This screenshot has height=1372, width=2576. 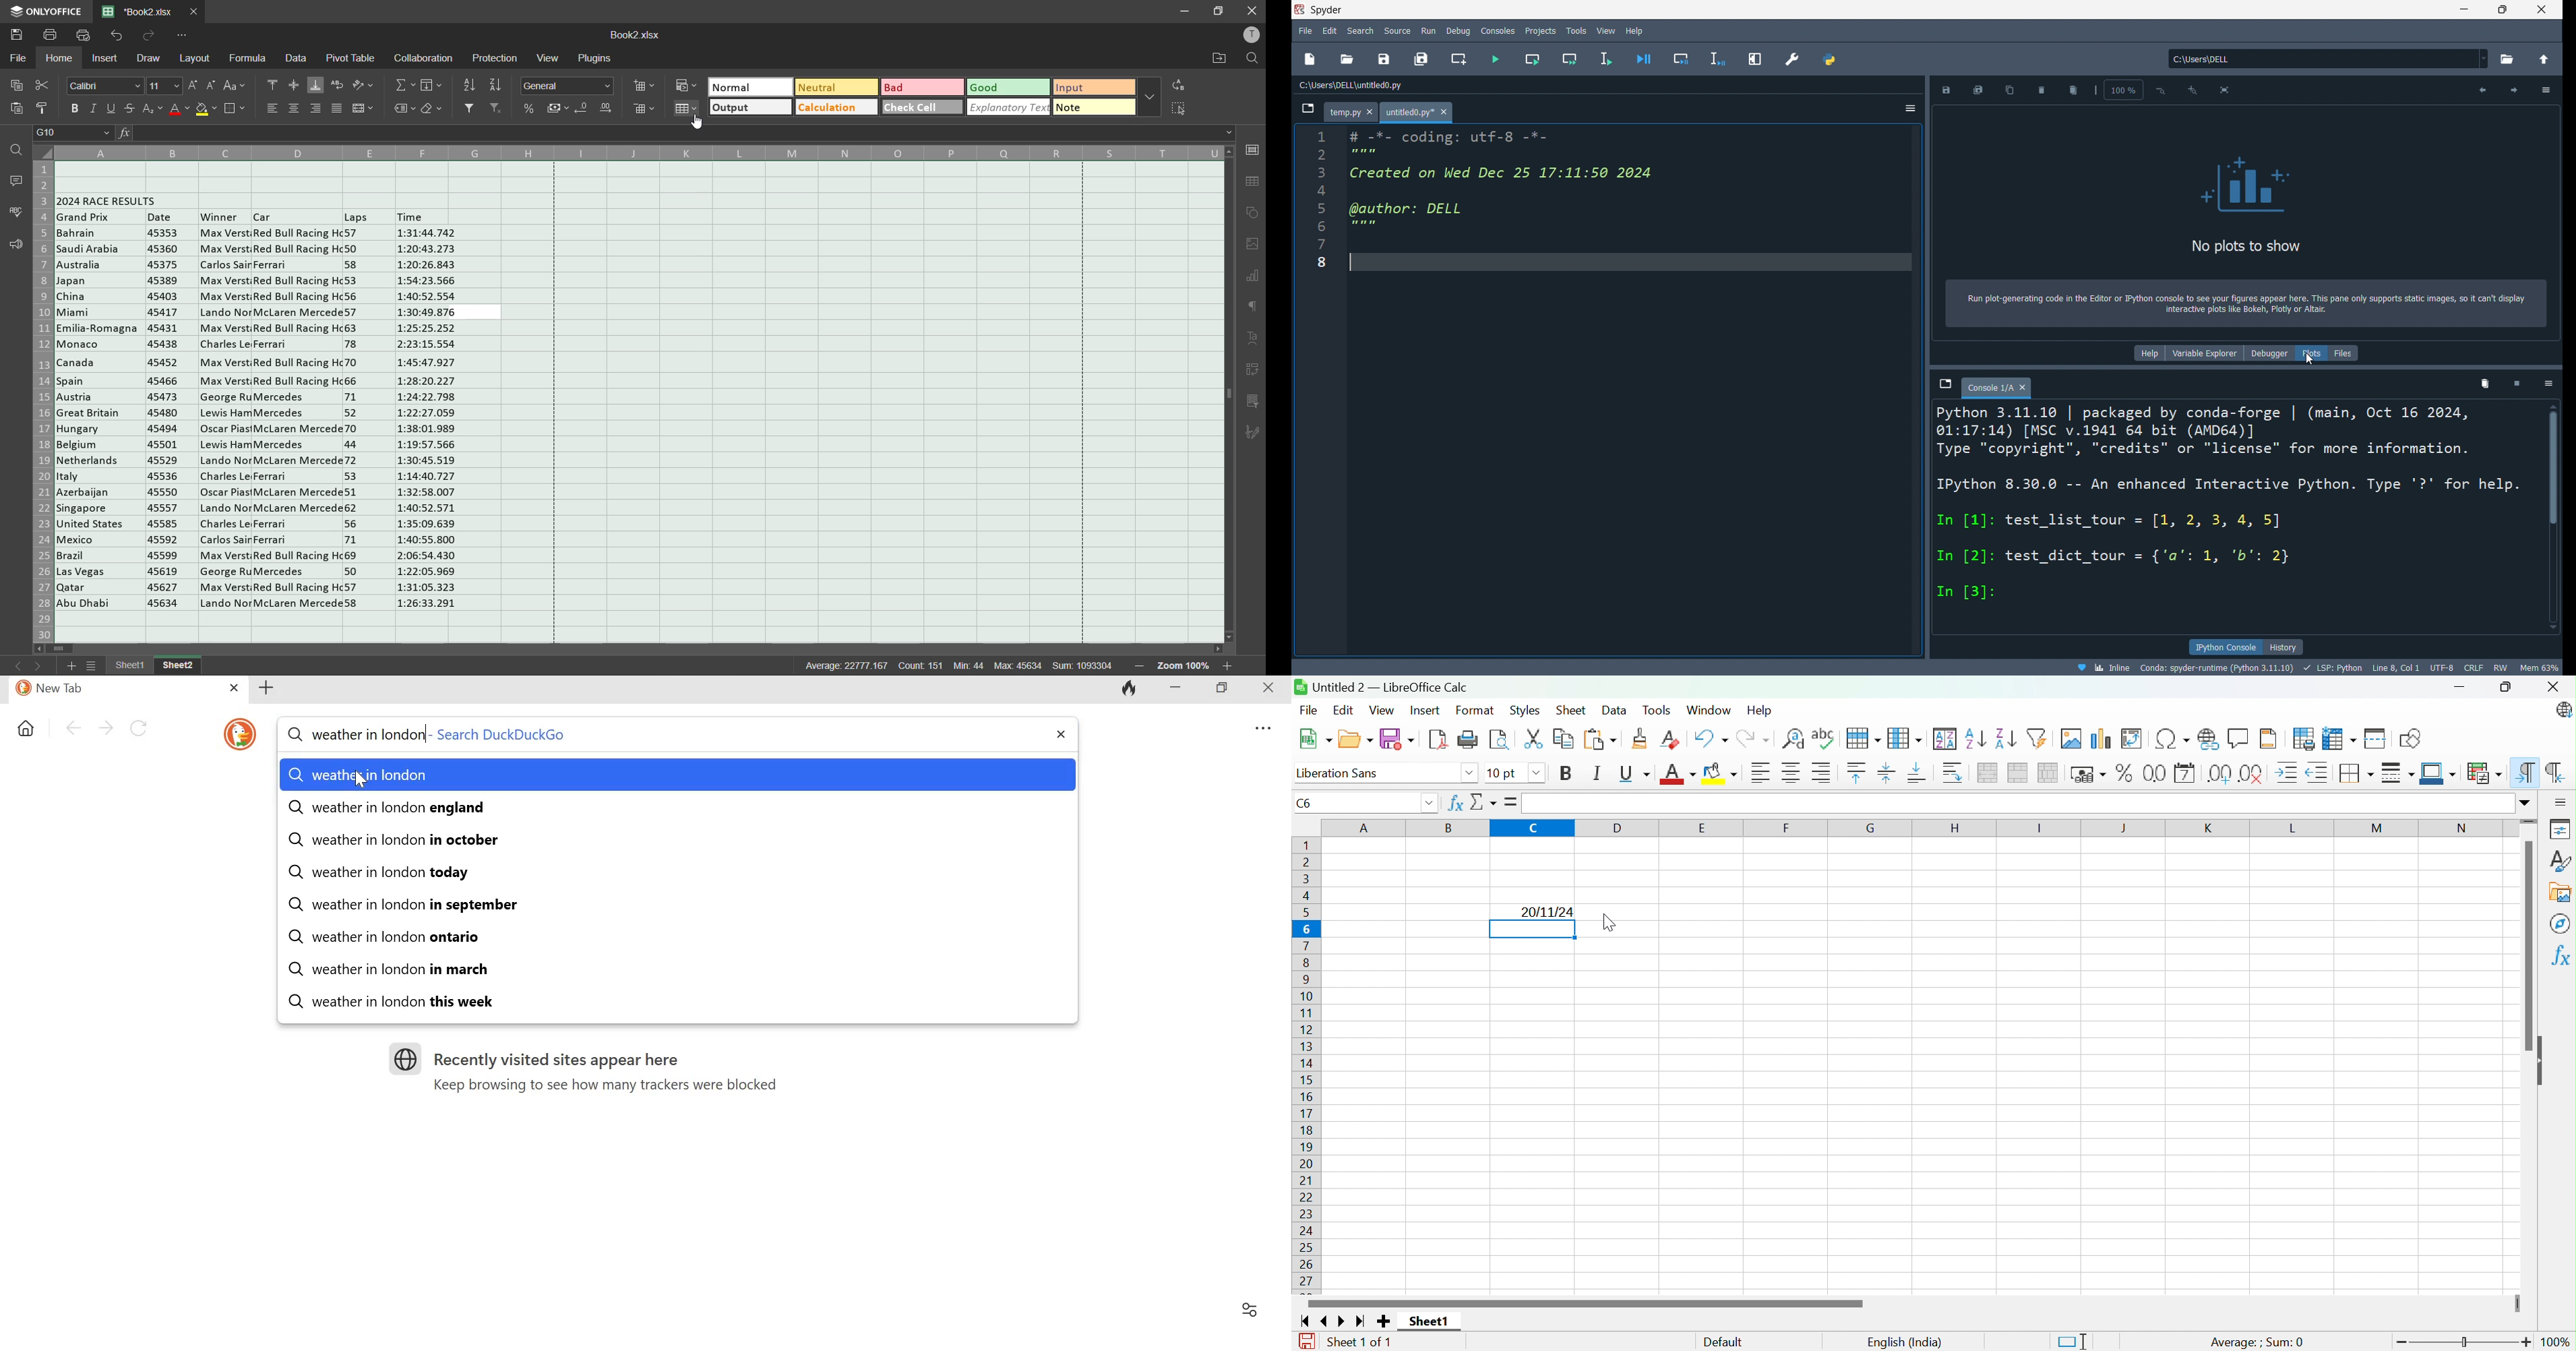 What do you see at coordinates (1251, 1309) in the screenshot?
I see `Filter settings` at bounding box center [1251, 1309].